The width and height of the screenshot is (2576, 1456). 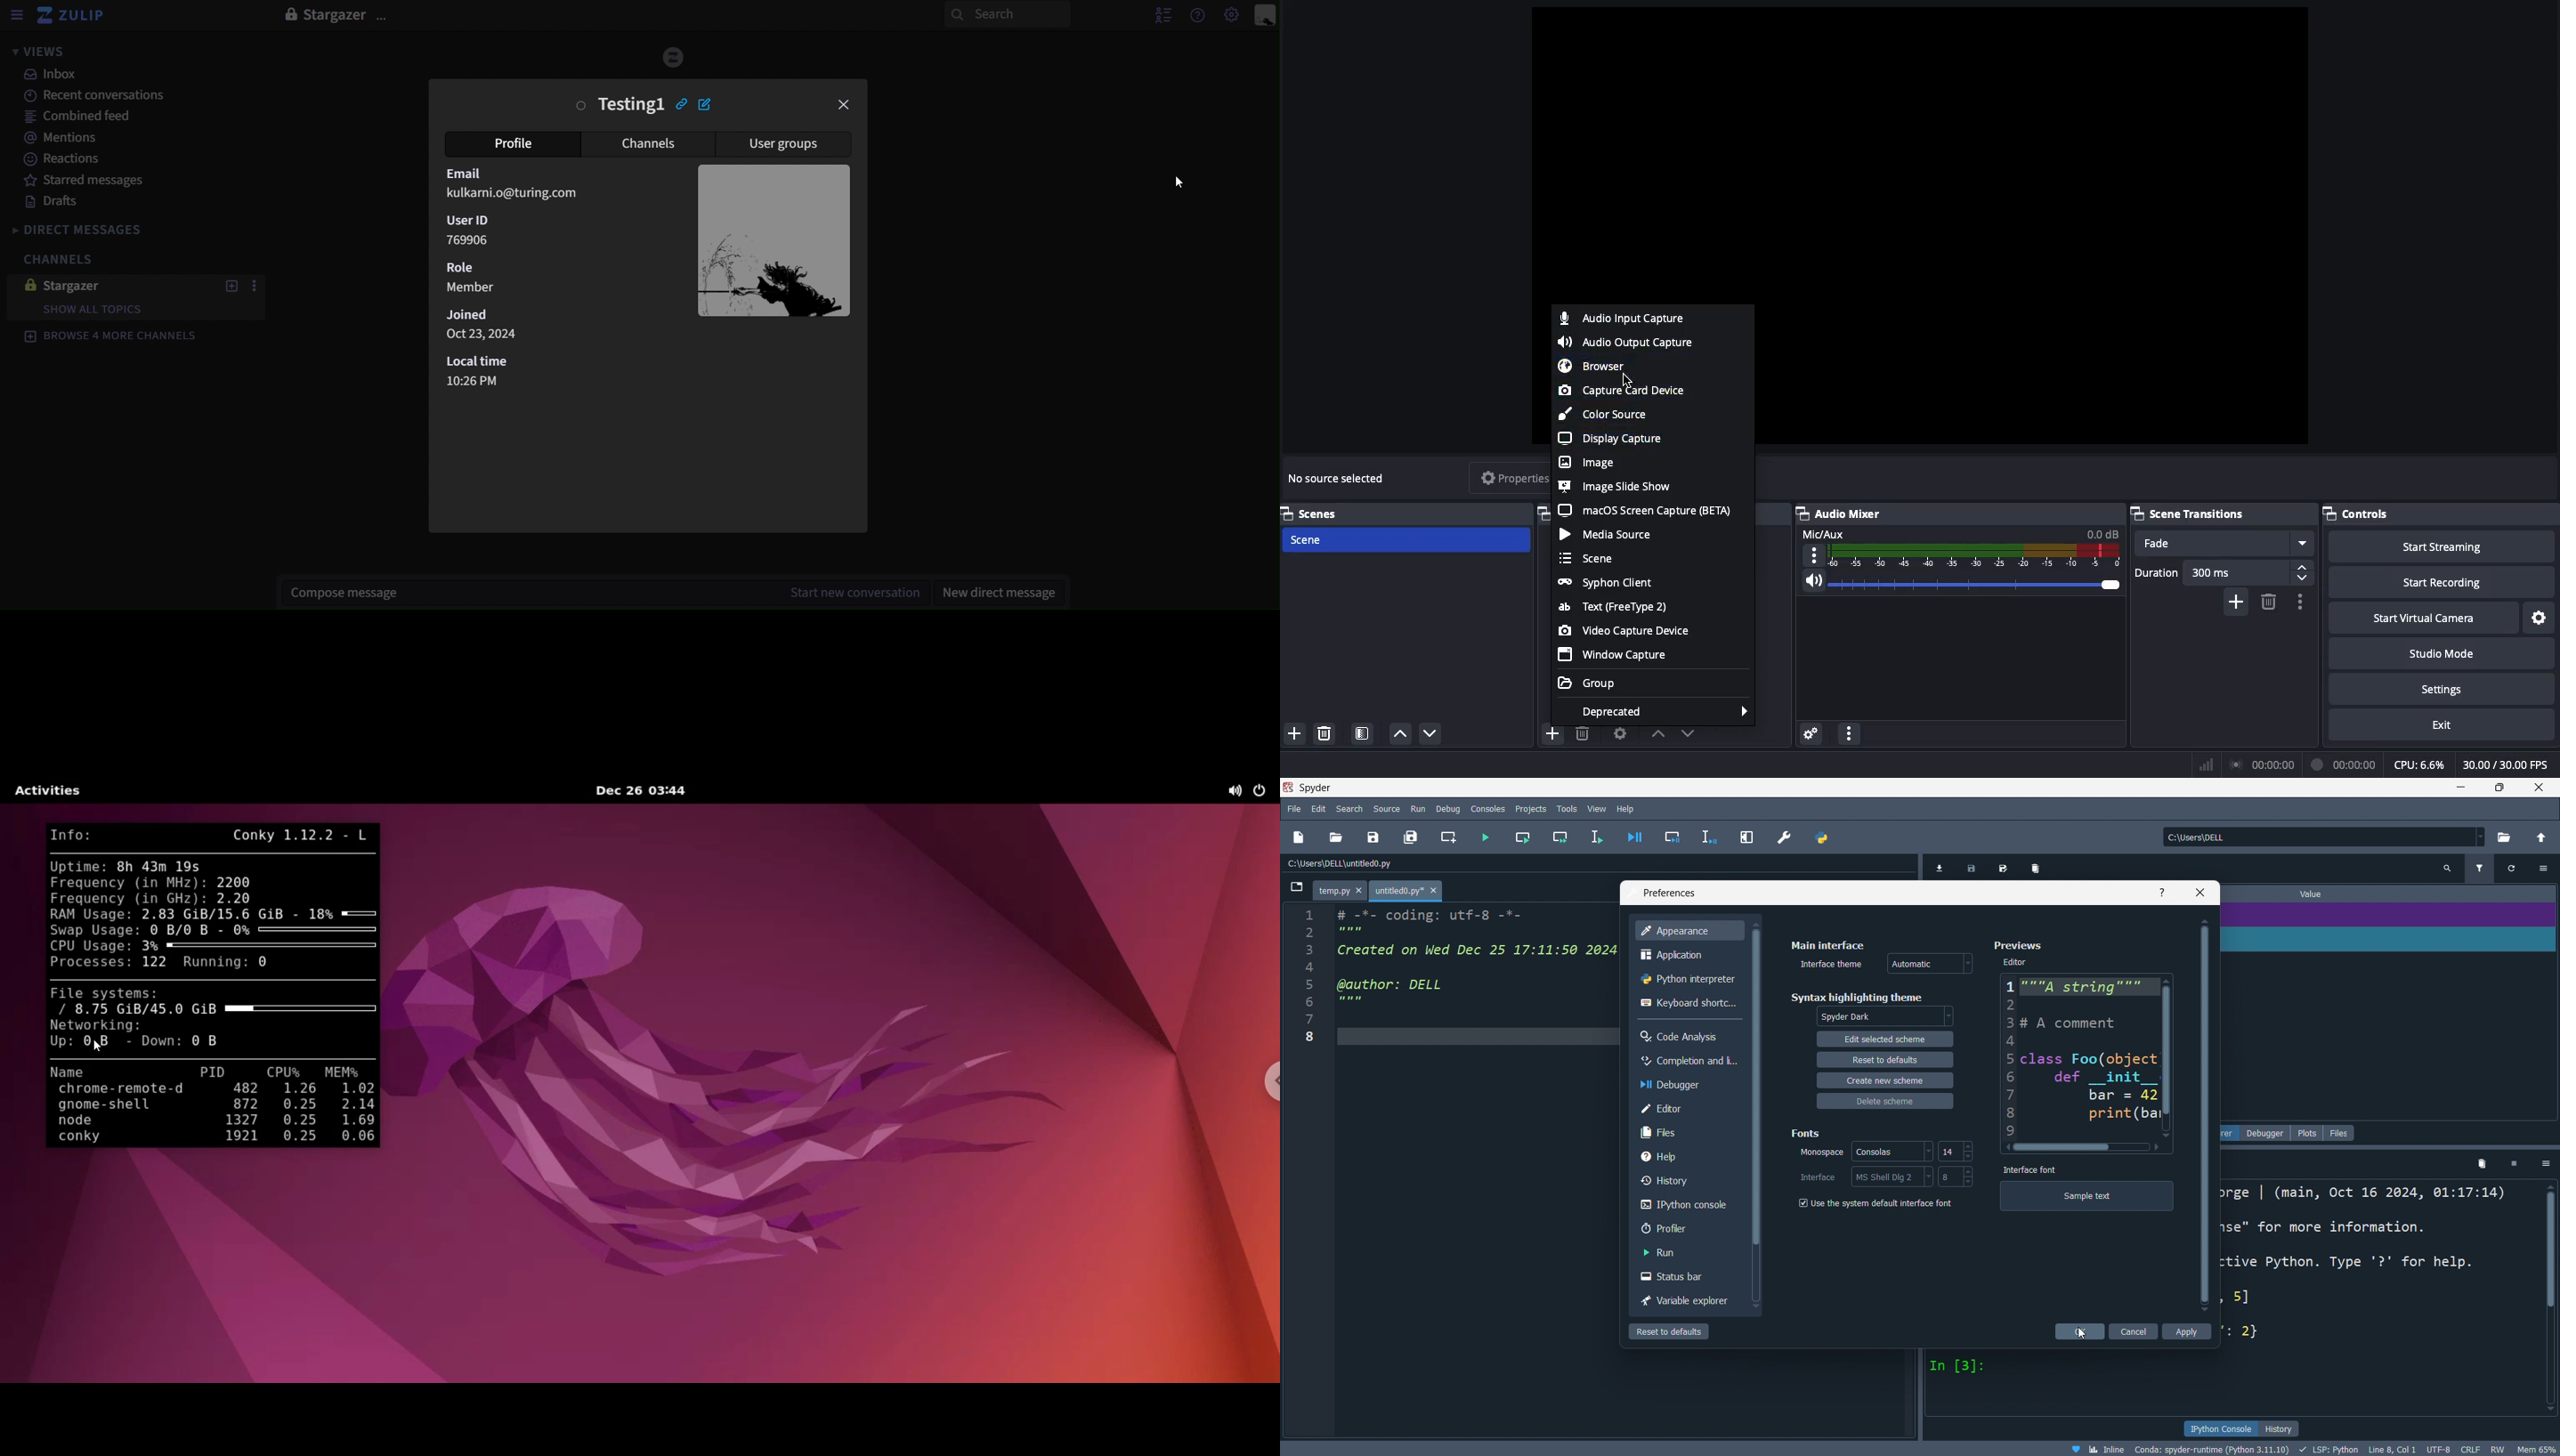 What do you see at coordinates (1319, 1020) in the screenshot?
I see `7` at bounding box center [1319, 1020].